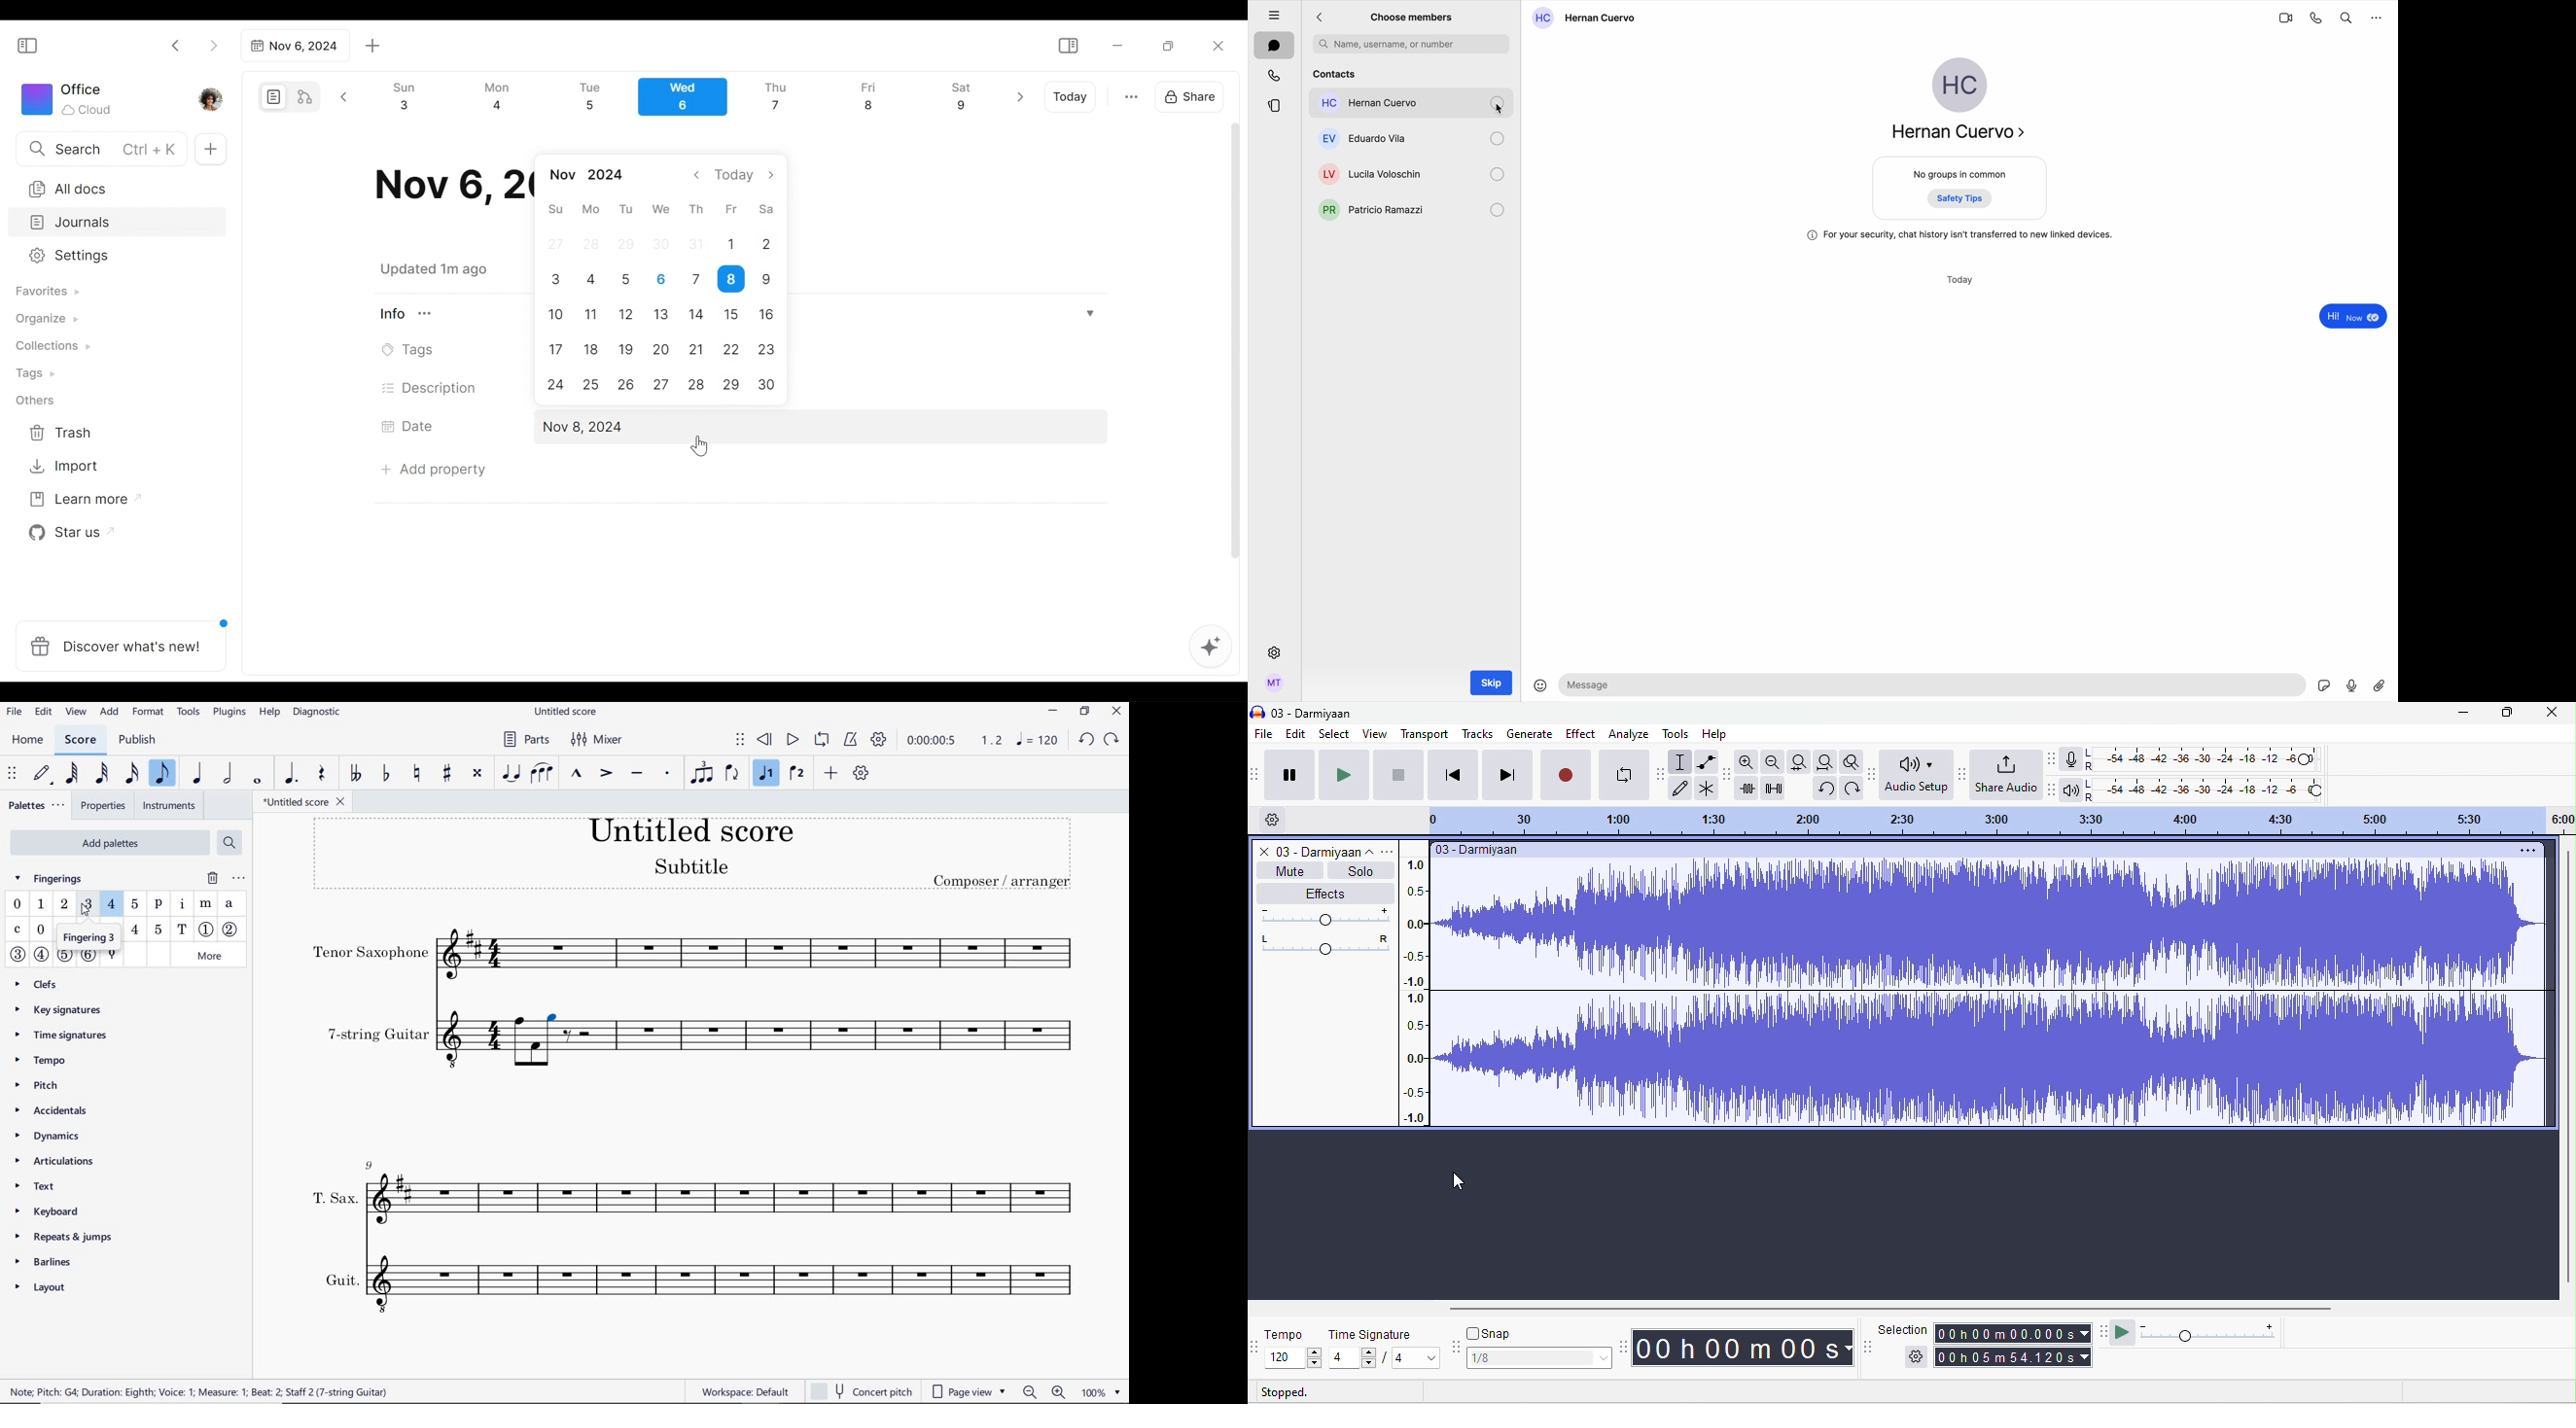  I want to click on Description, so click(430, 388).